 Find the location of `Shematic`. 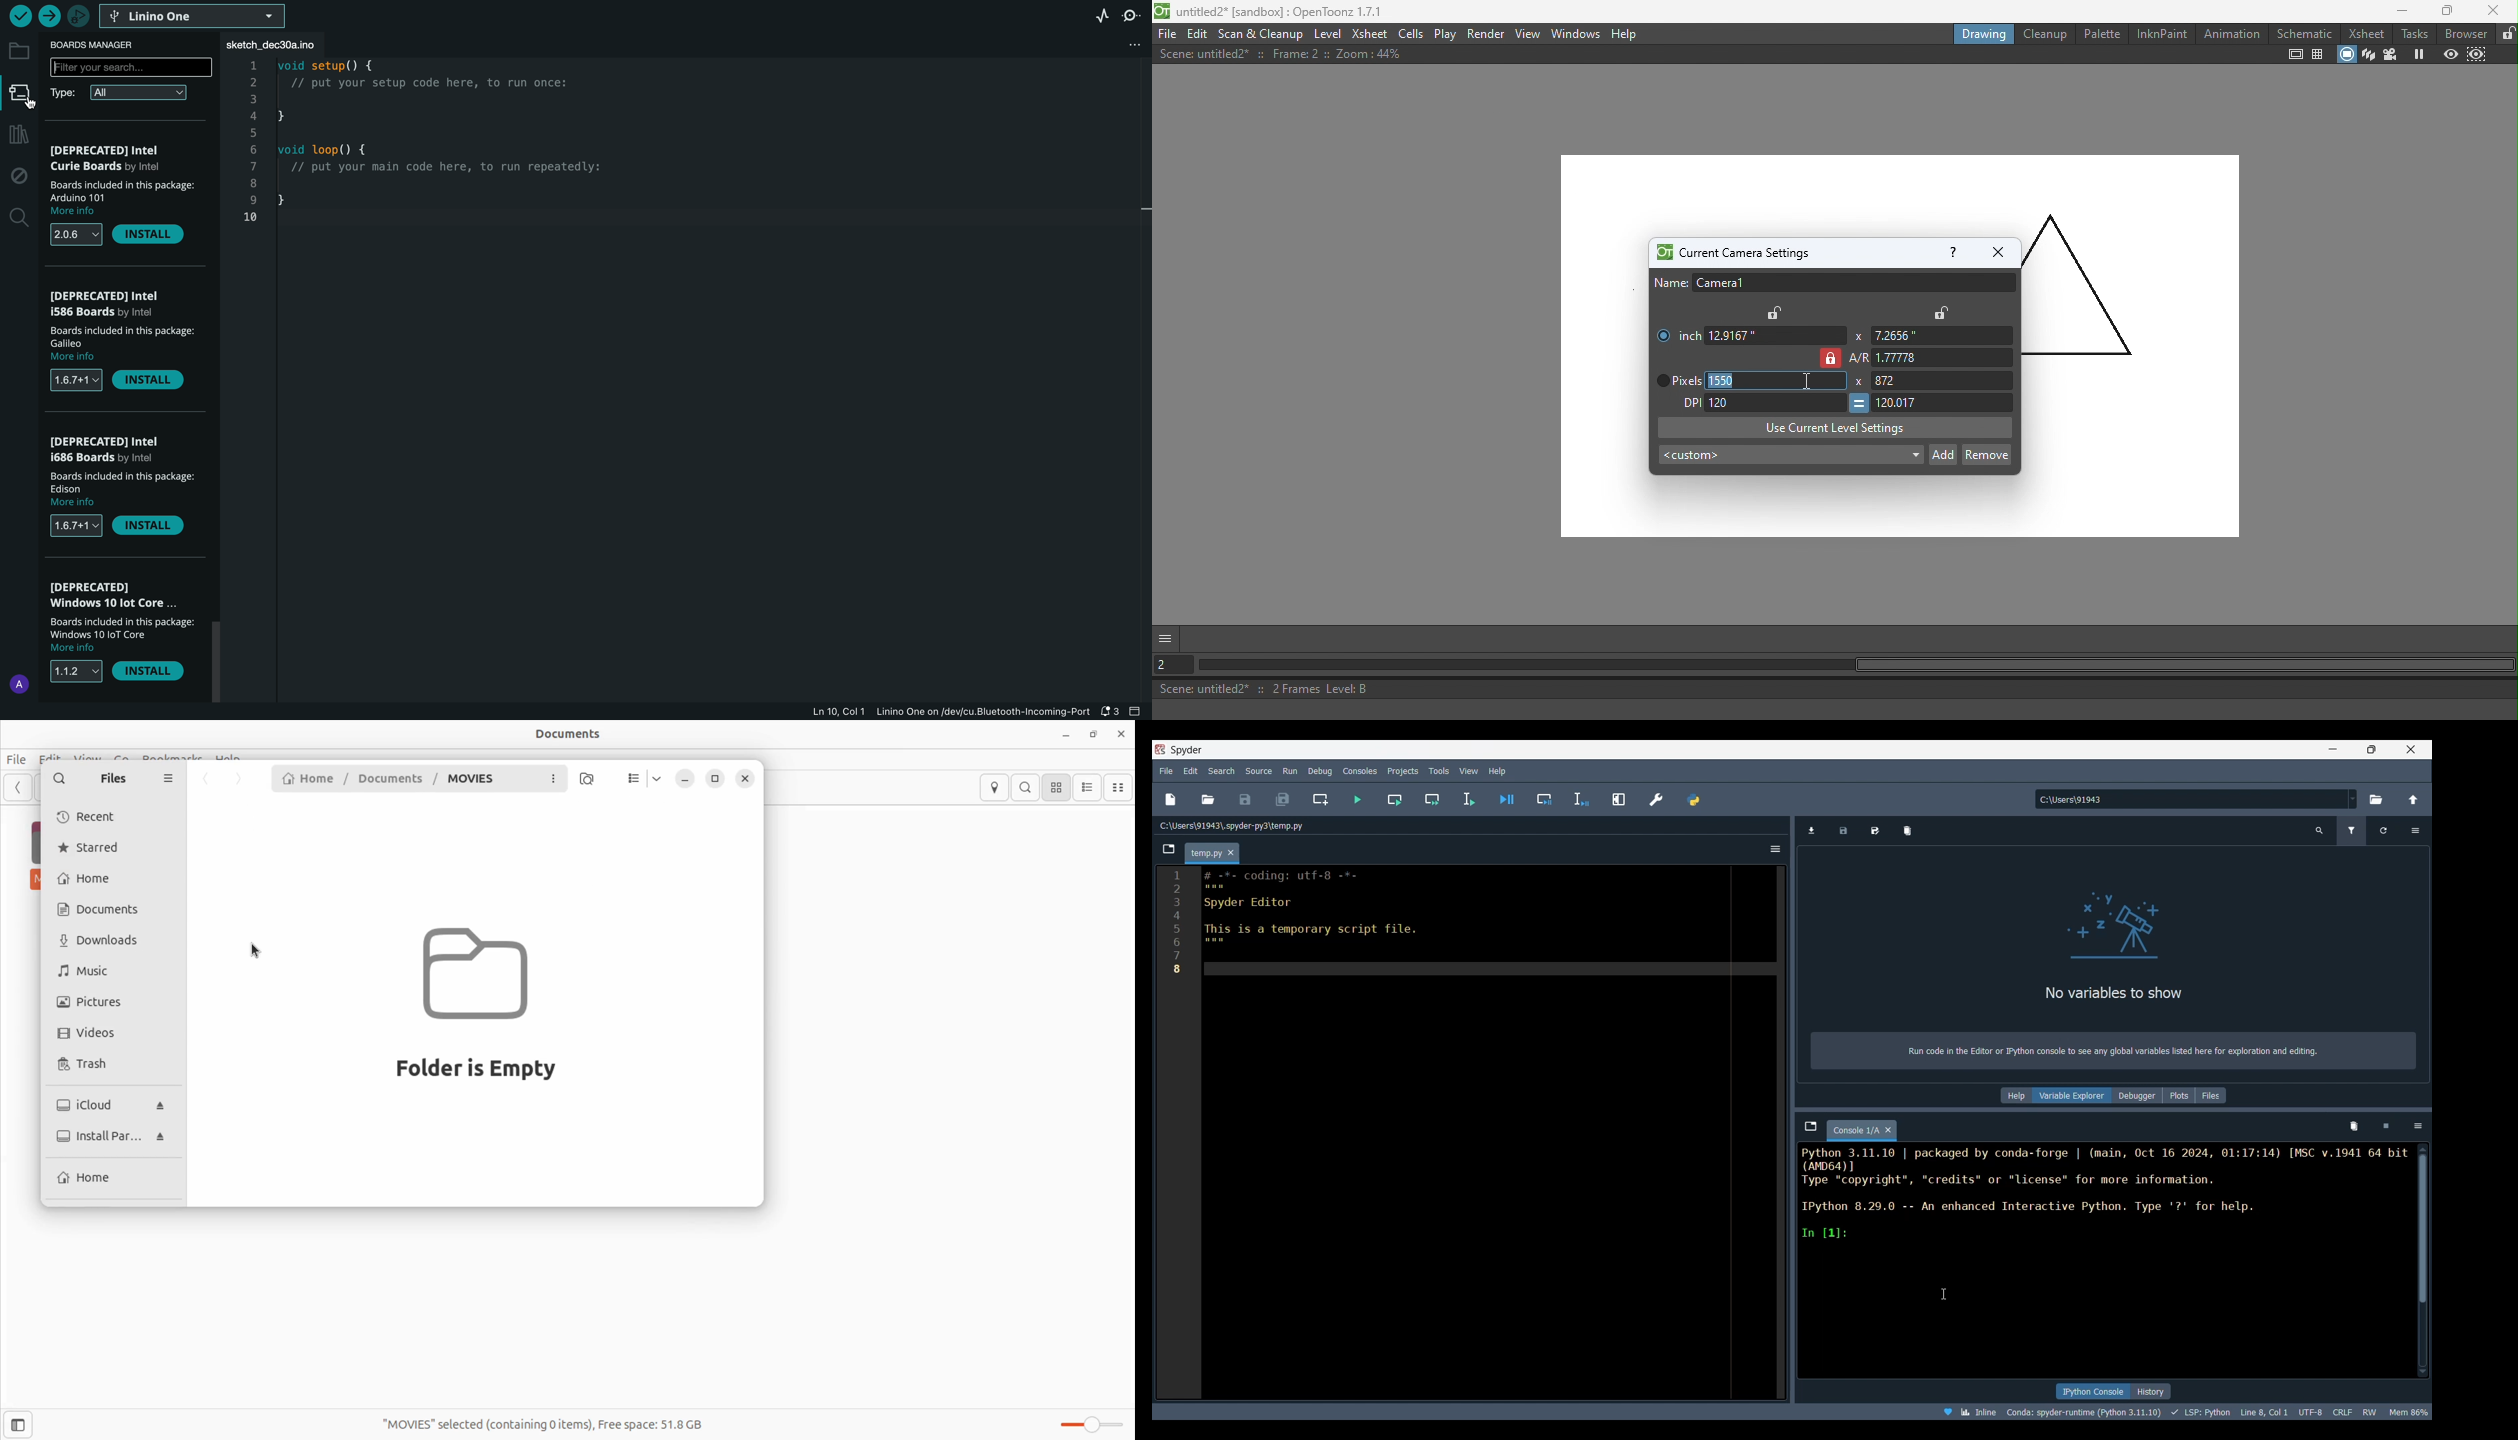

Shematic is located at coordinates (2303, 31).